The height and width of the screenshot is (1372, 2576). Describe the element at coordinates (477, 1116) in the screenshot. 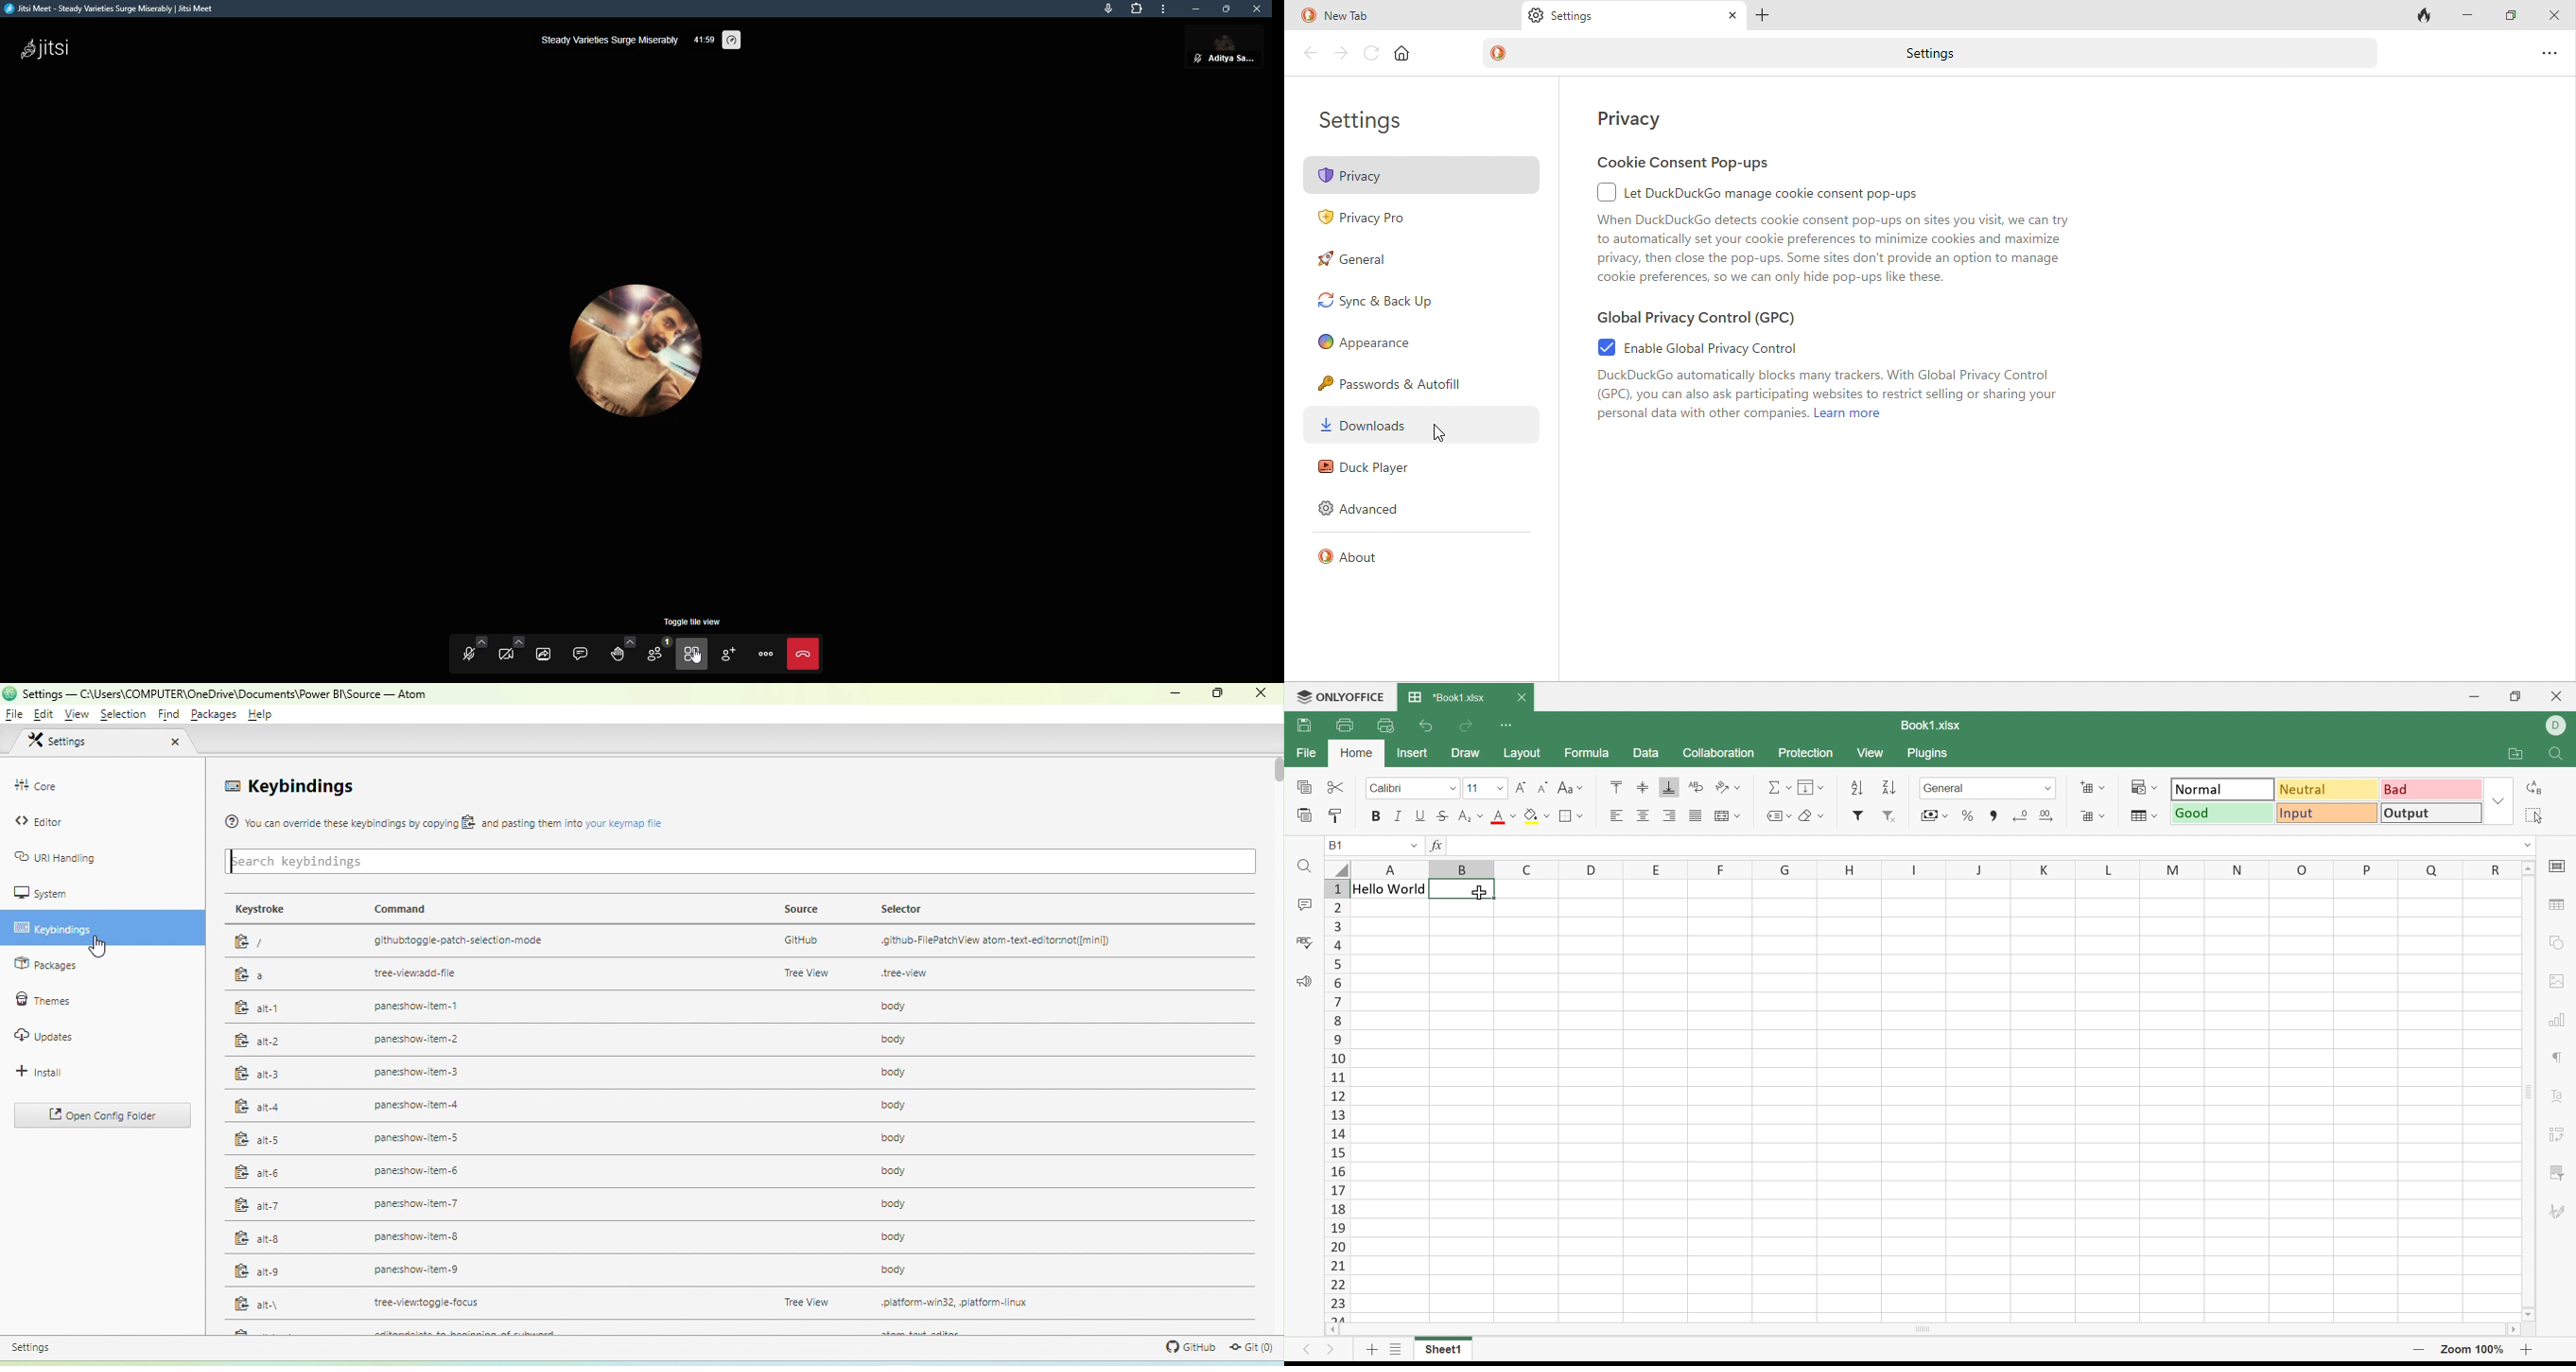

I see `command` at that location.